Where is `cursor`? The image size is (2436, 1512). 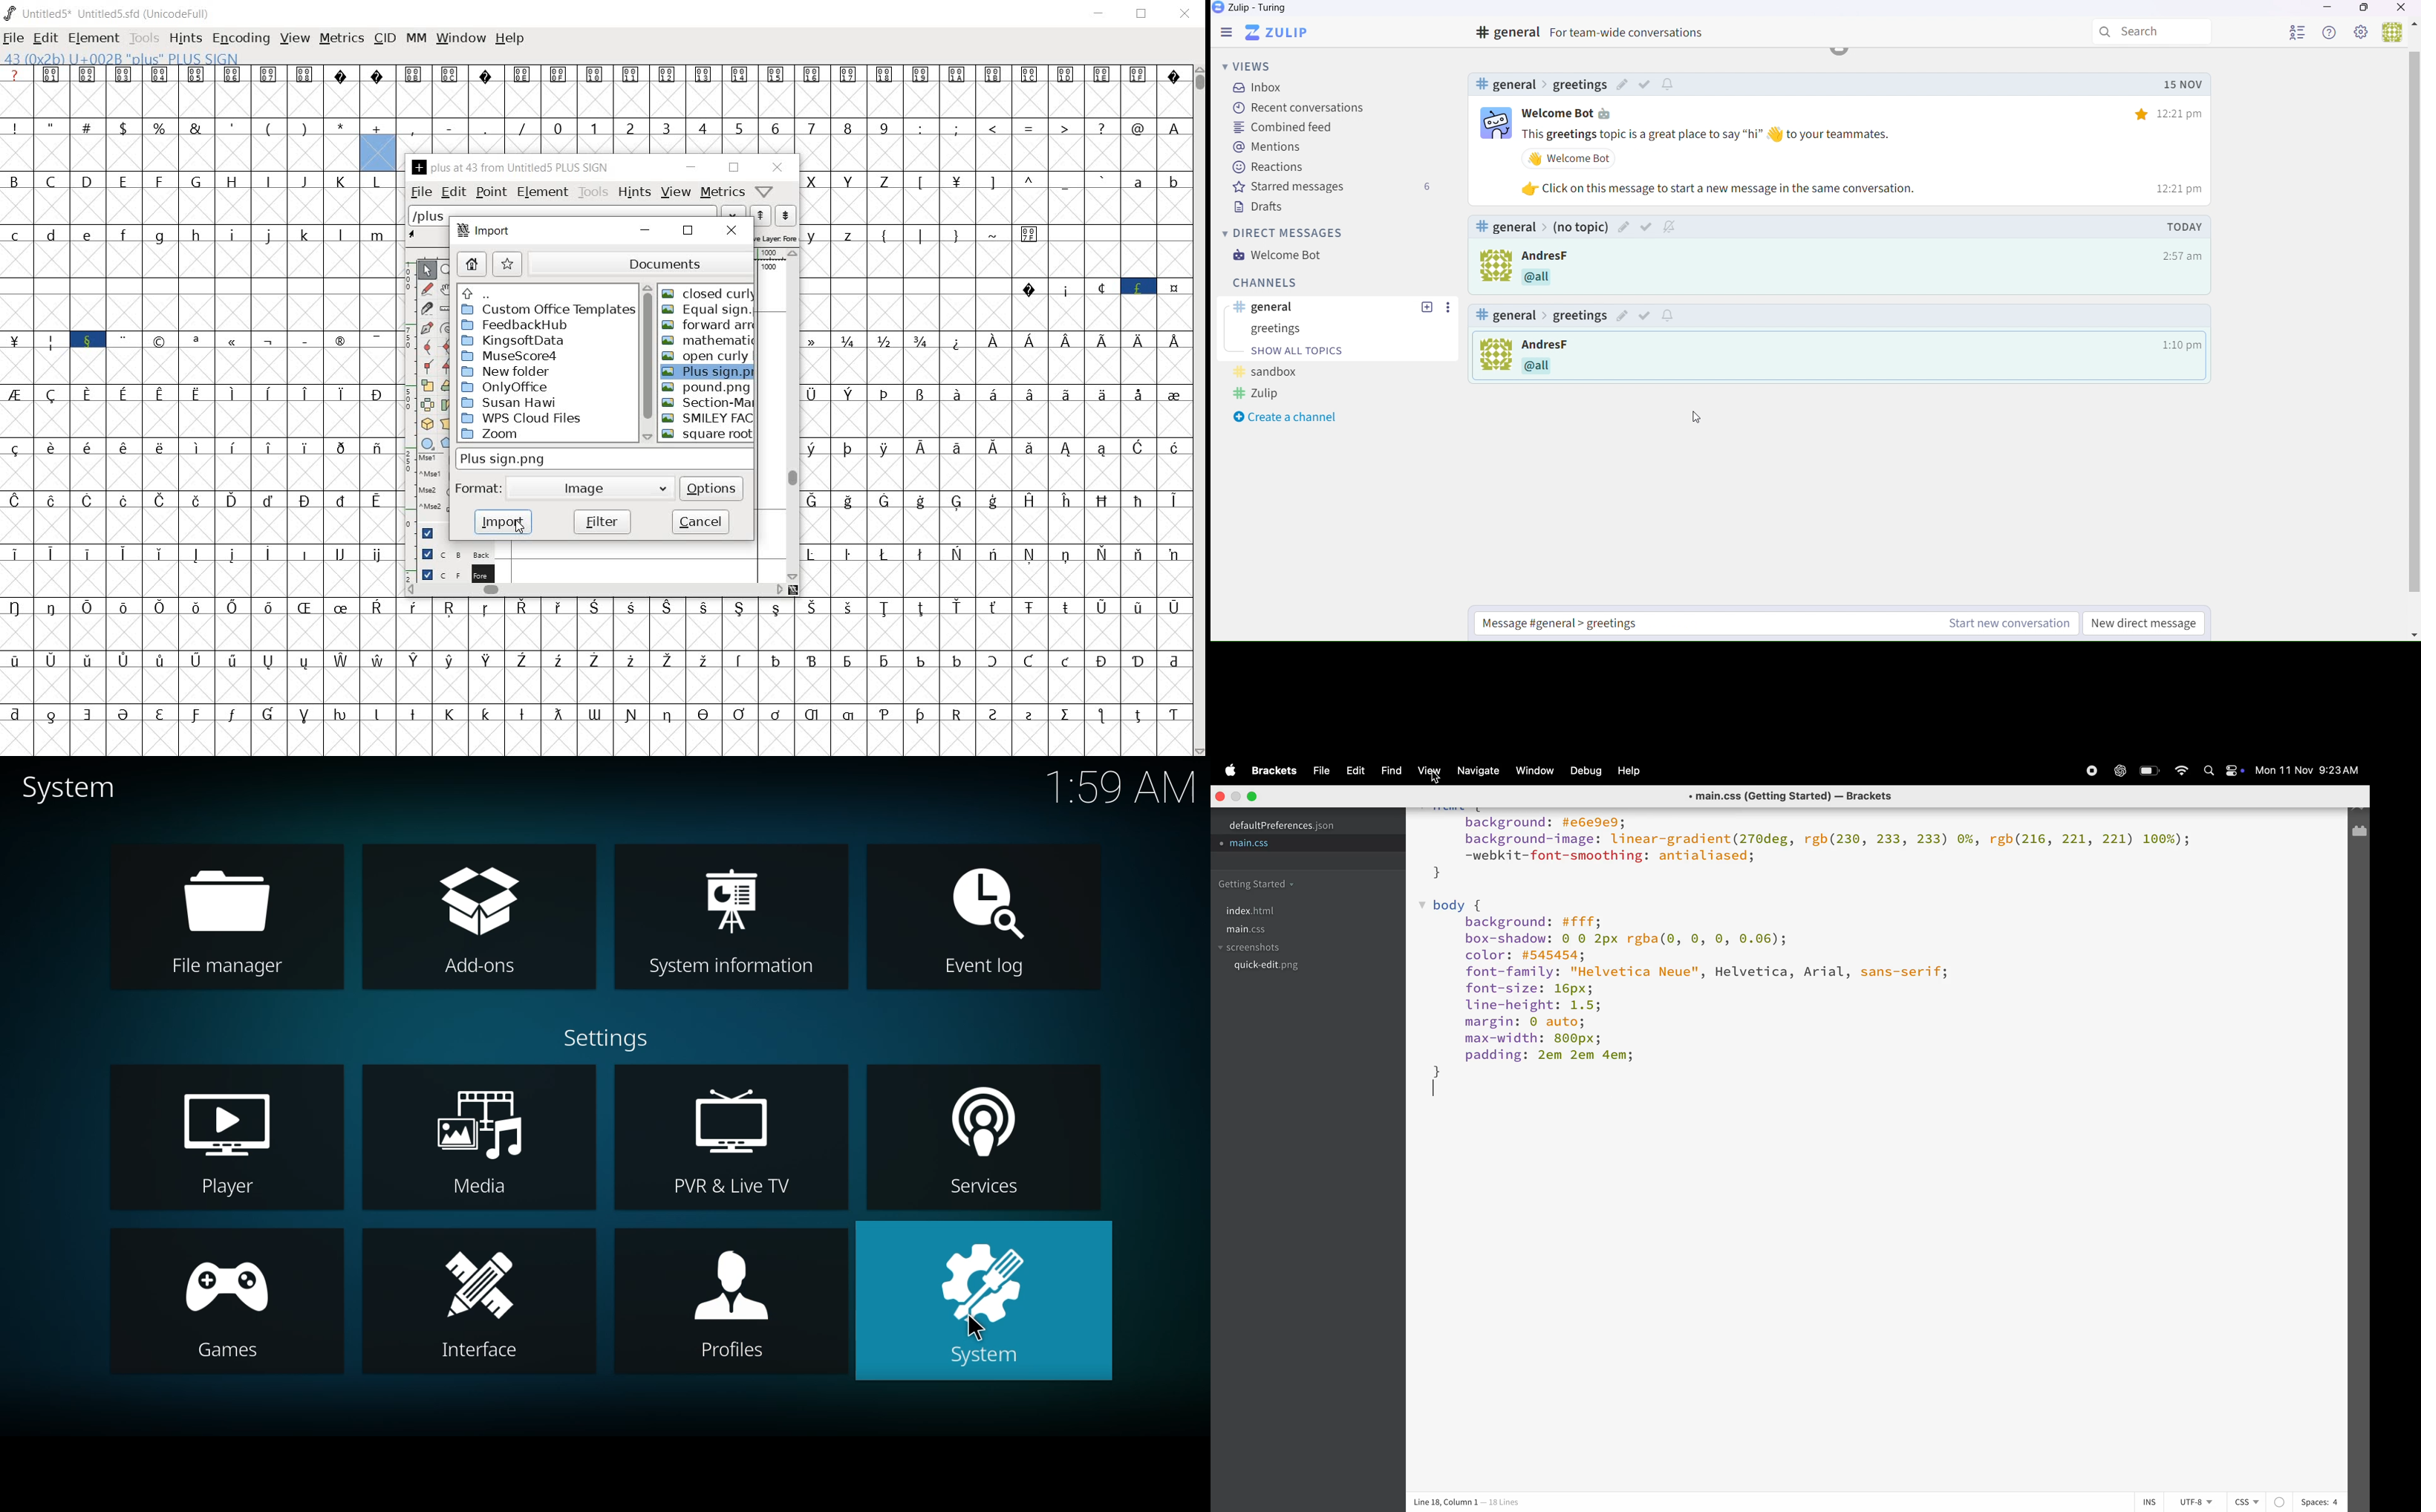
cursor is located at coordinates (1437, 779).